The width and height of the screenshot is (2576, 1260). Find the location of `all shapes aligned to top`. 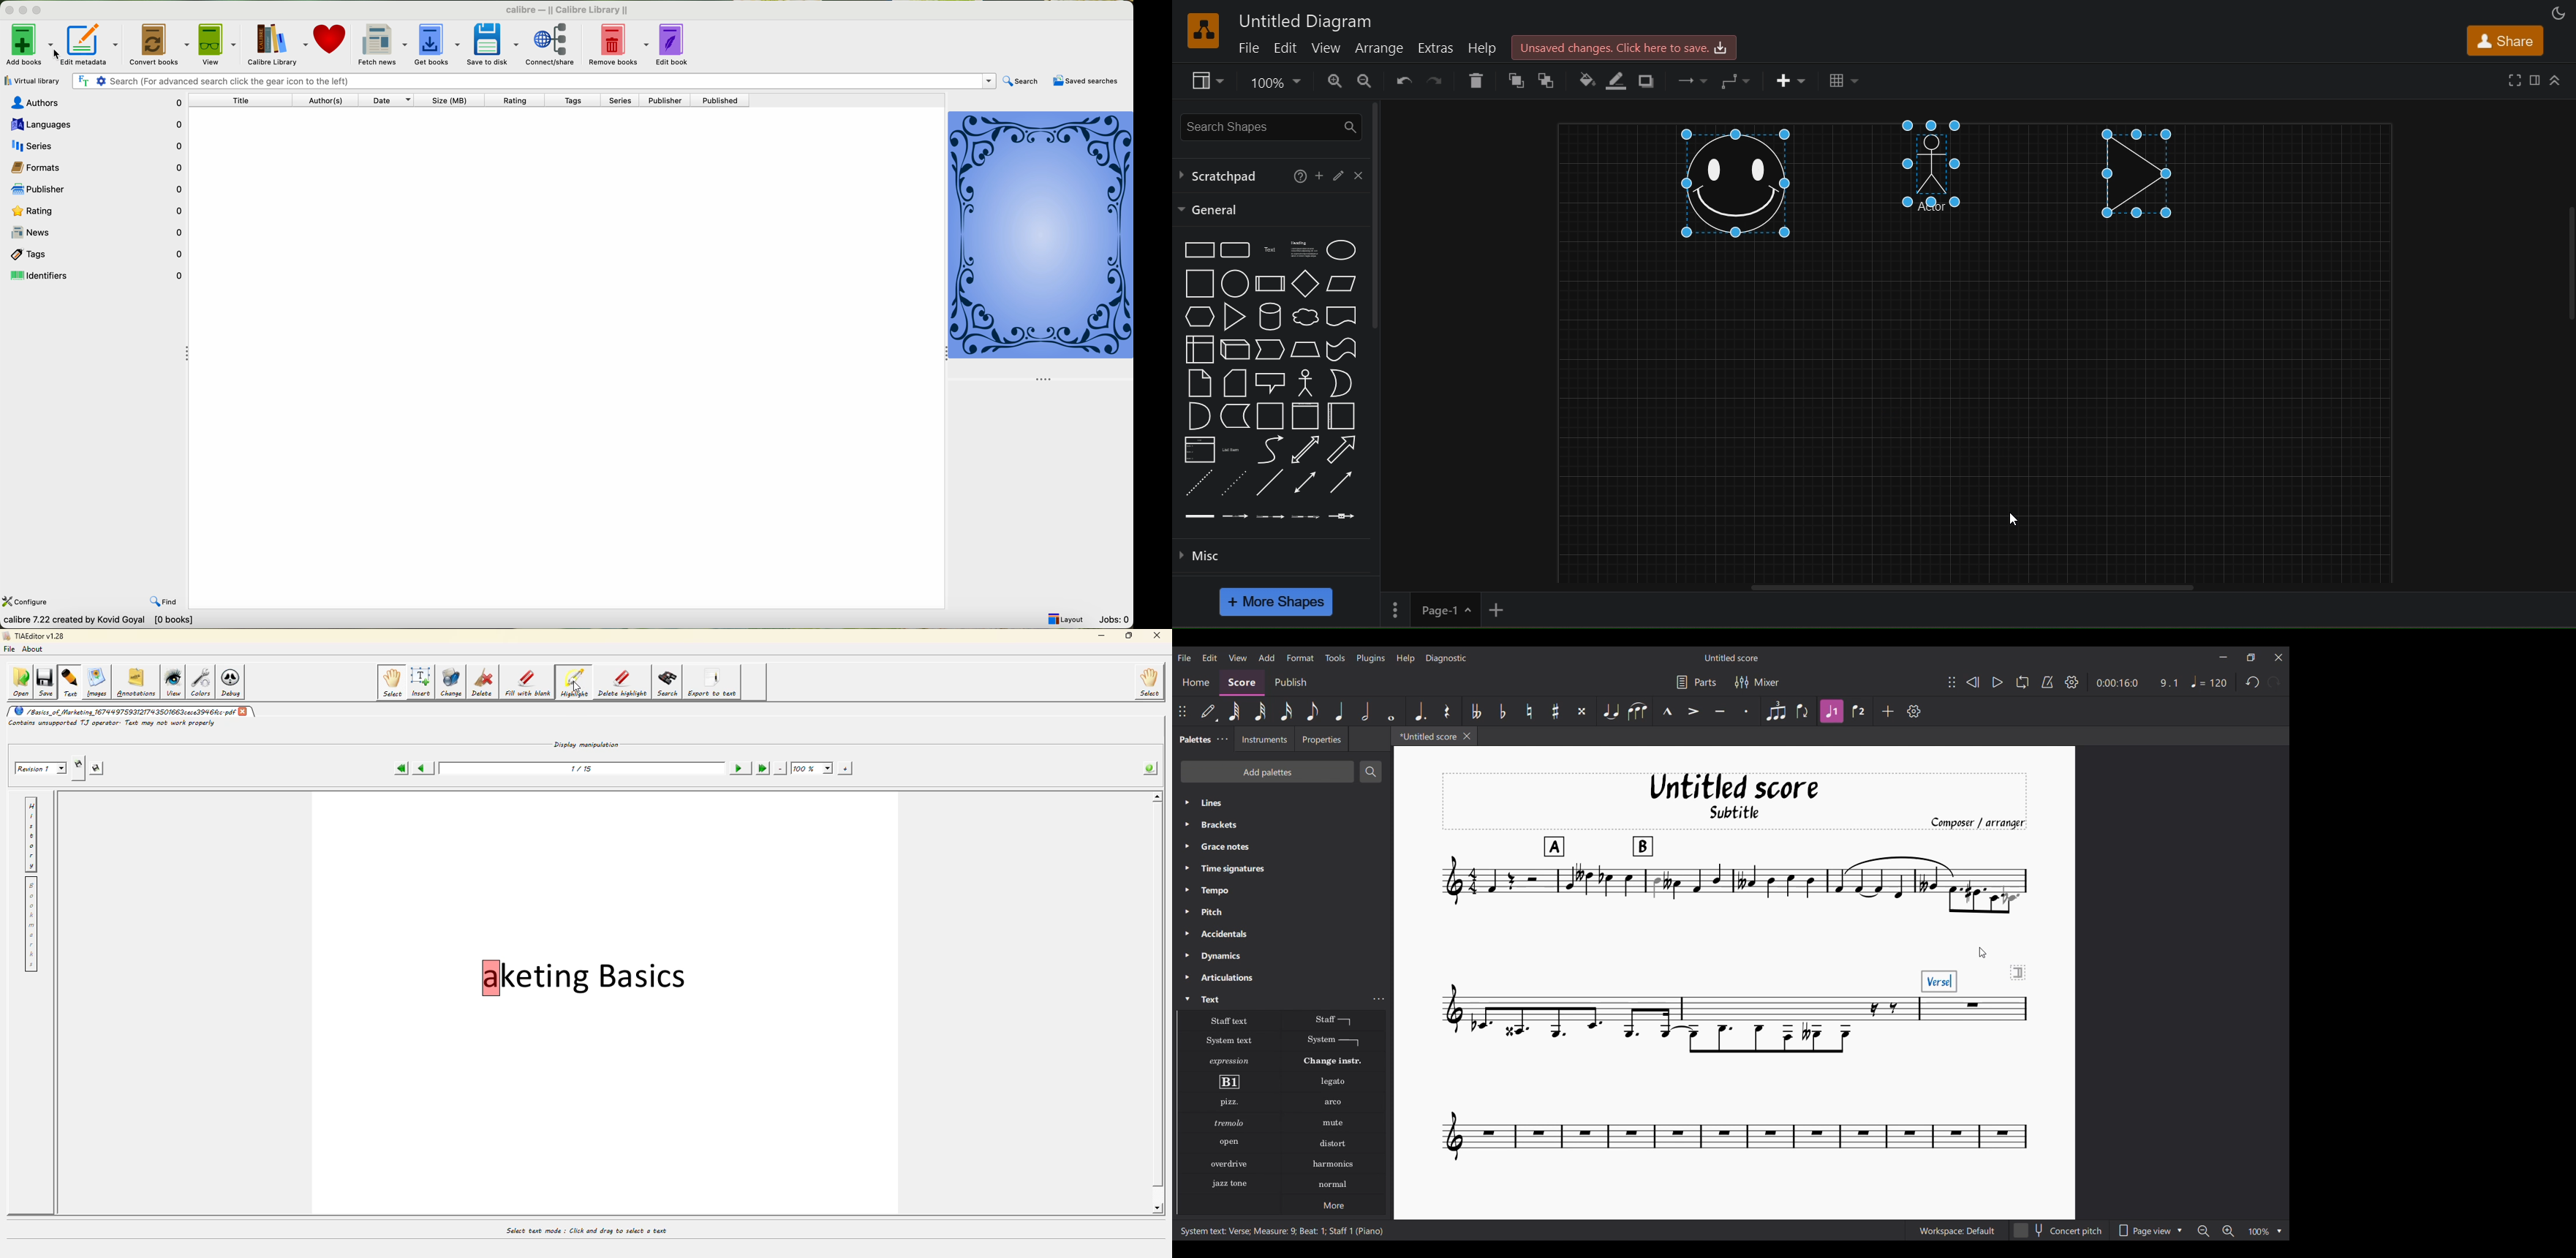

all shapes aligned to top is located at coordinates (1941, 174).